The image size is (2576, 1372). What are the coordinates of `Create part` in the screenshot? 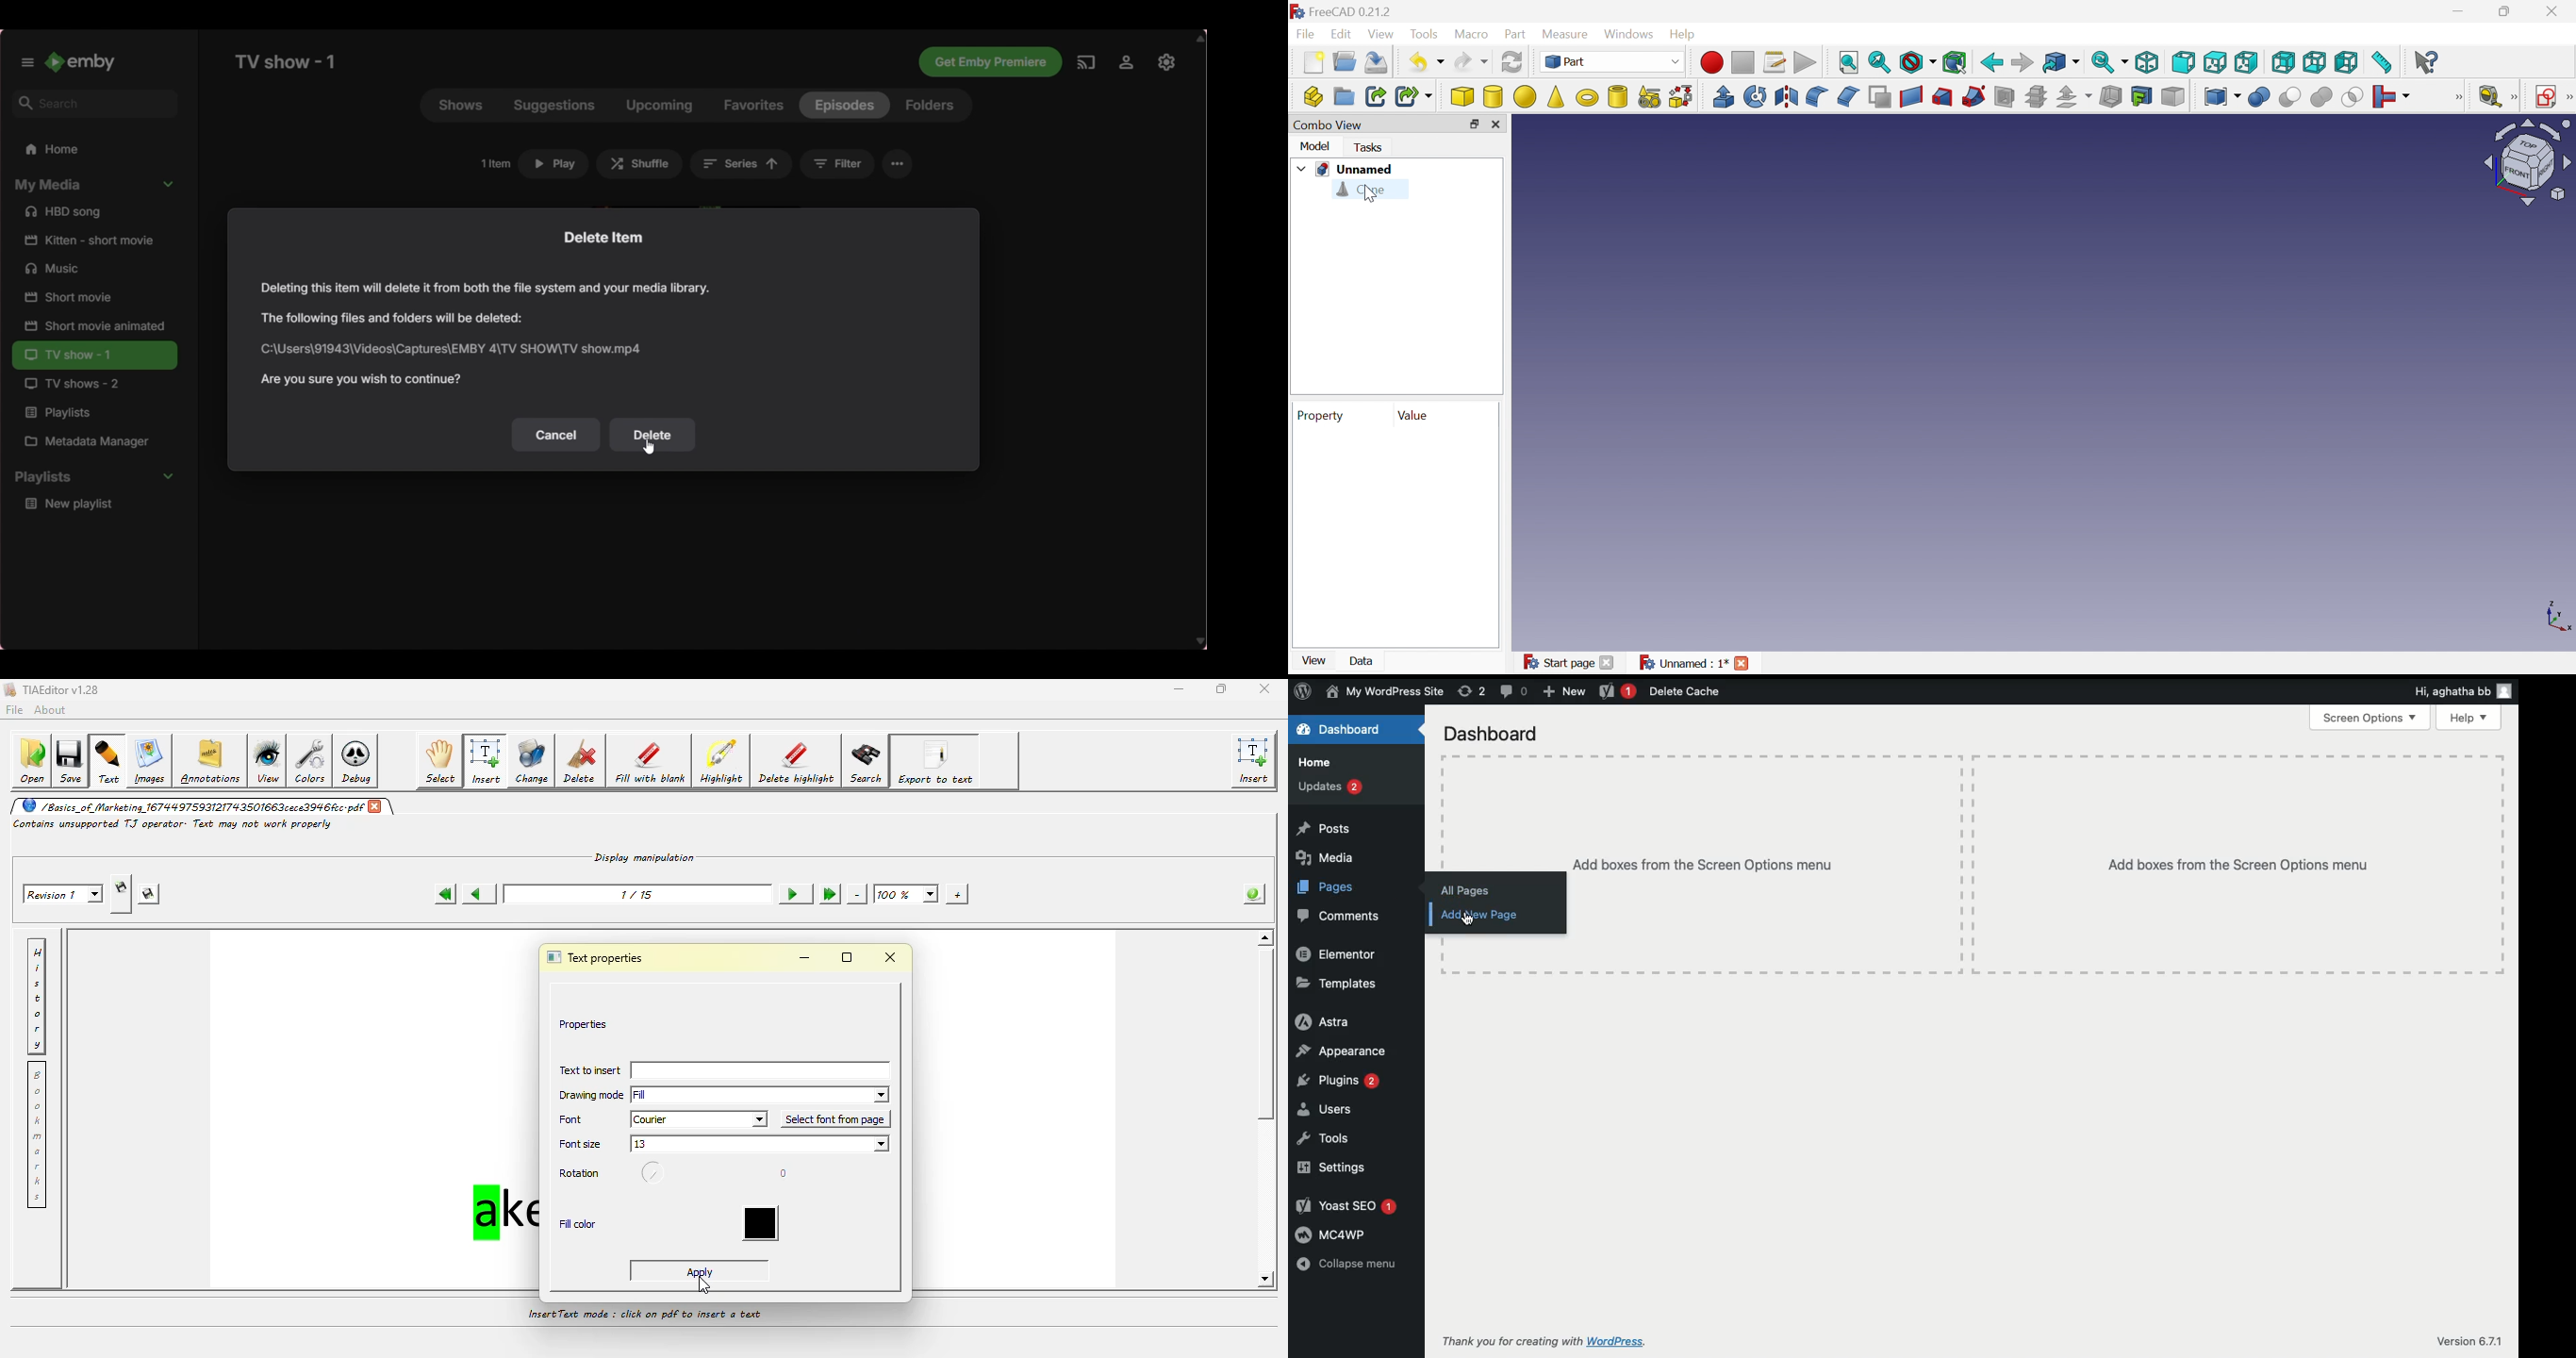 It's located at (1313, 97).